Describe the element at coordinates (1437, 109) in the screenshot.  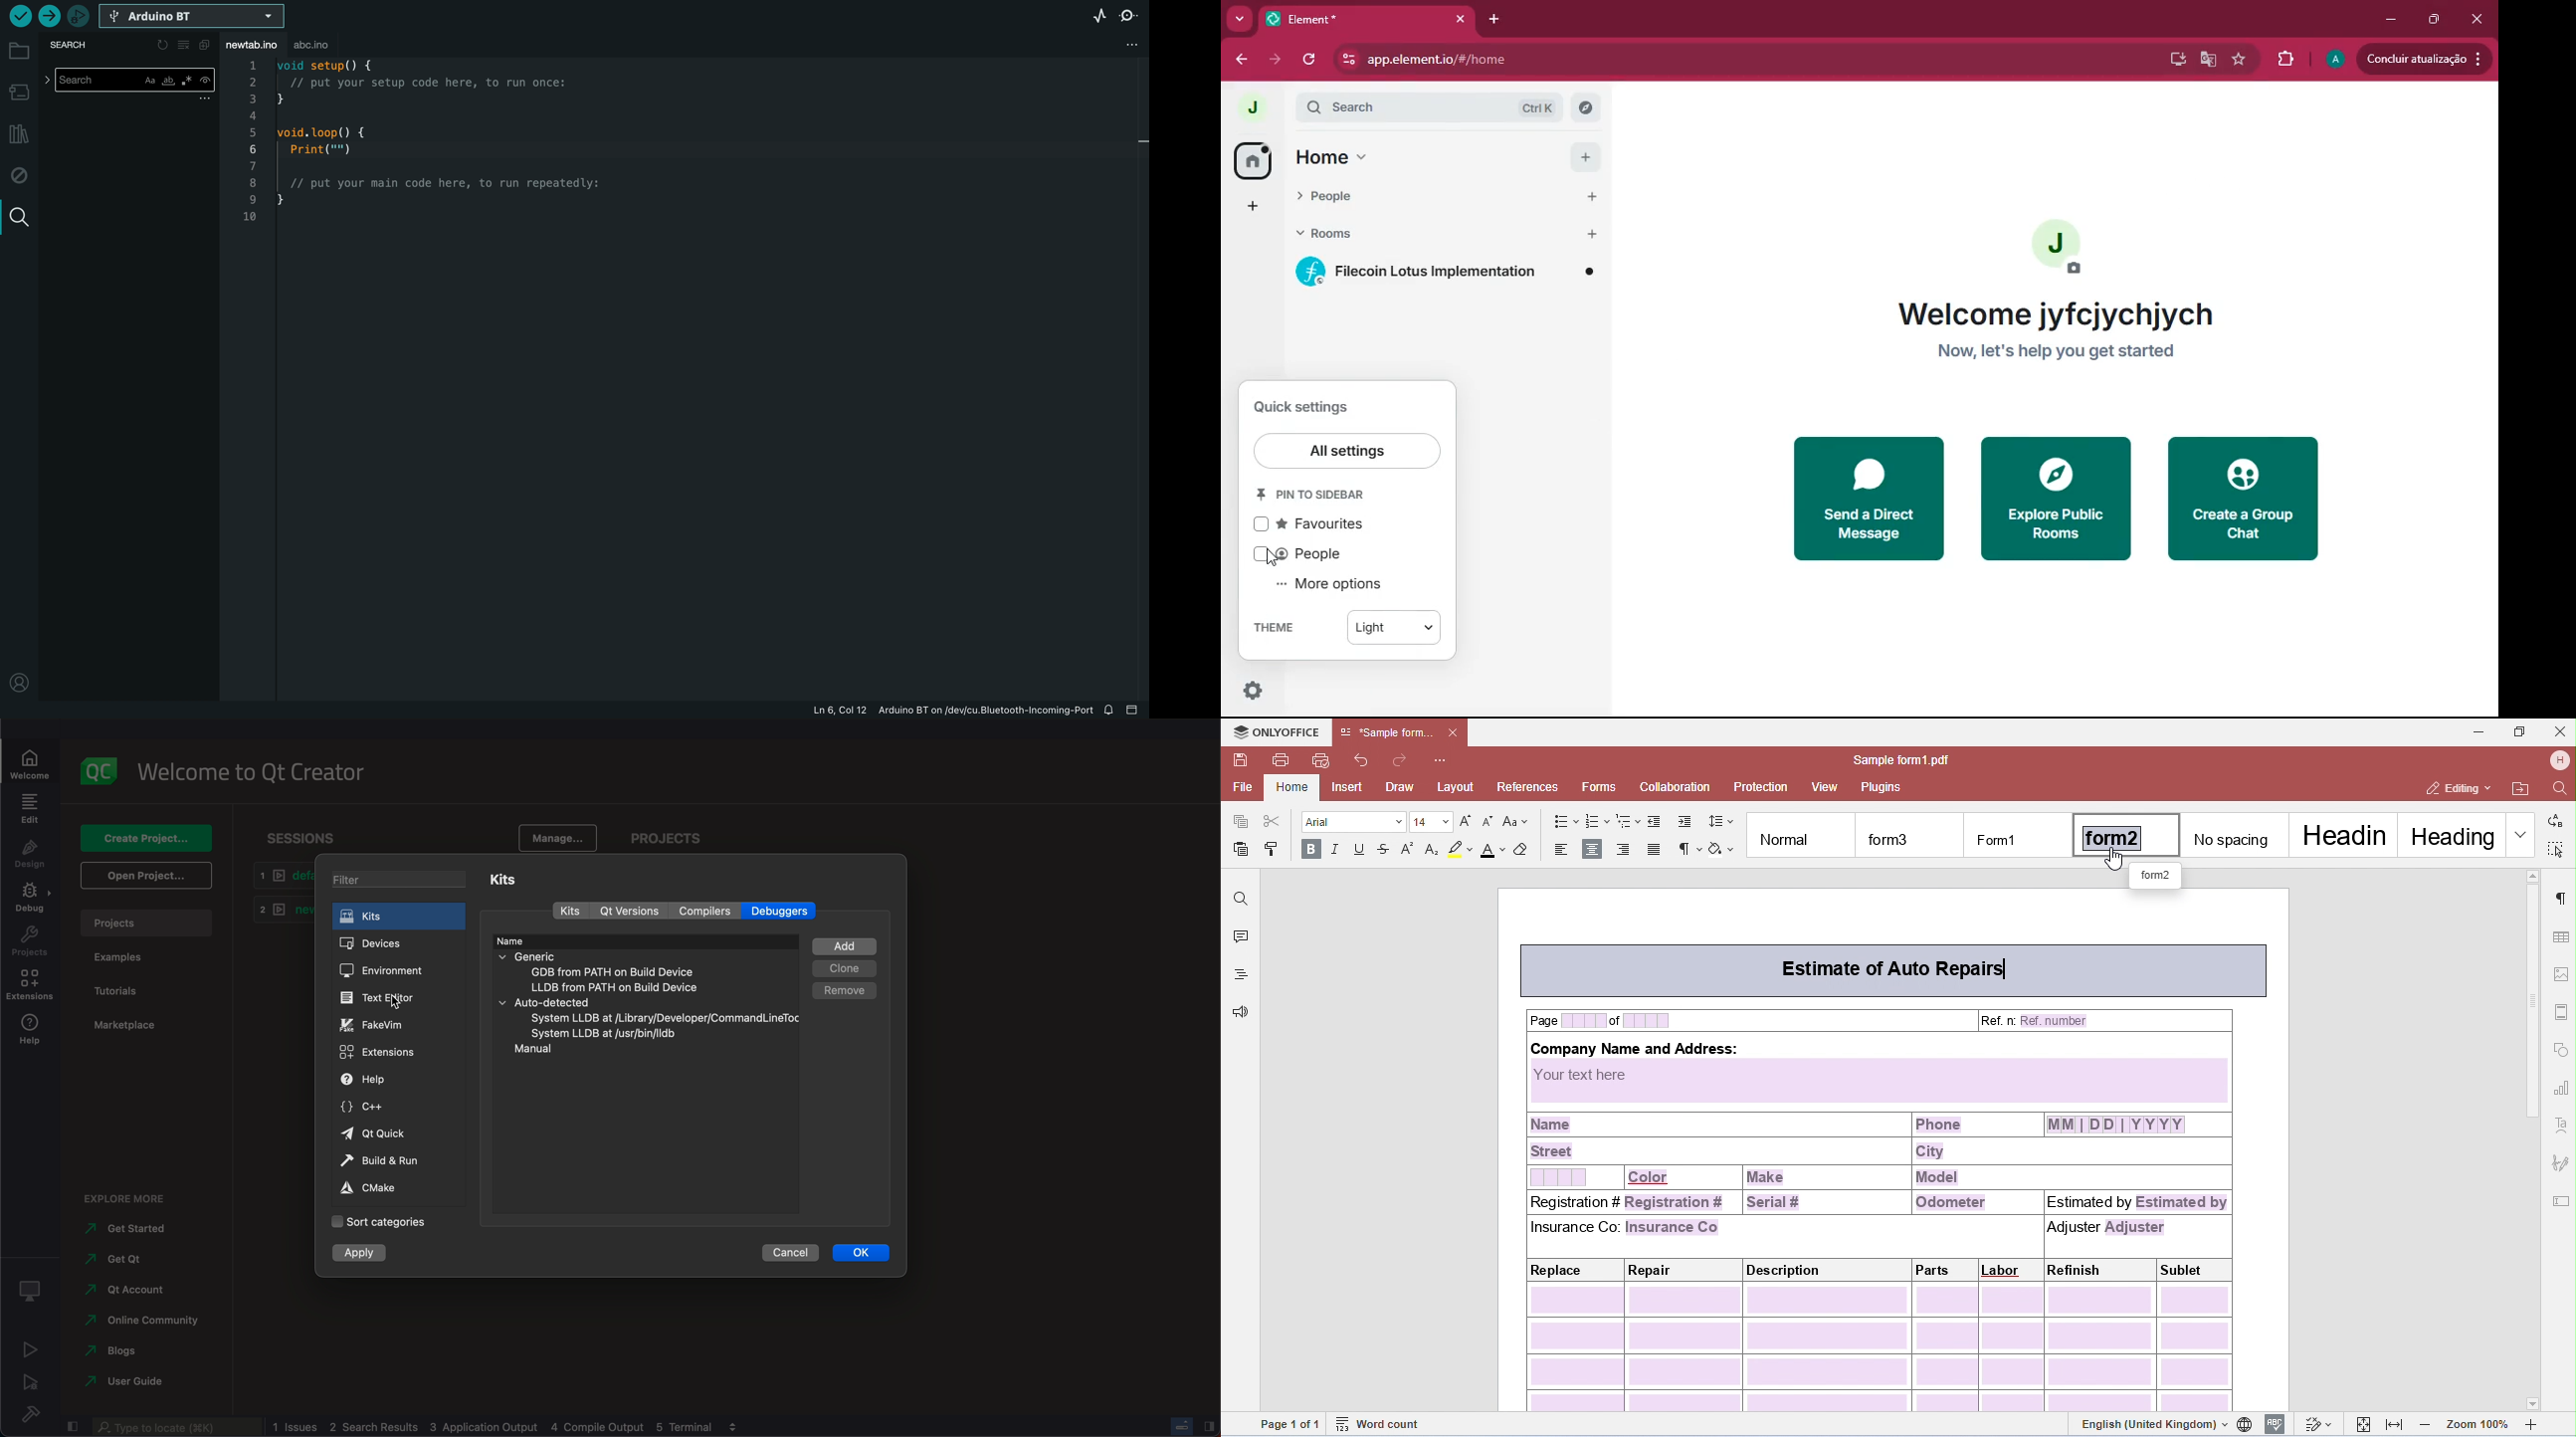
I see `search` at that location.